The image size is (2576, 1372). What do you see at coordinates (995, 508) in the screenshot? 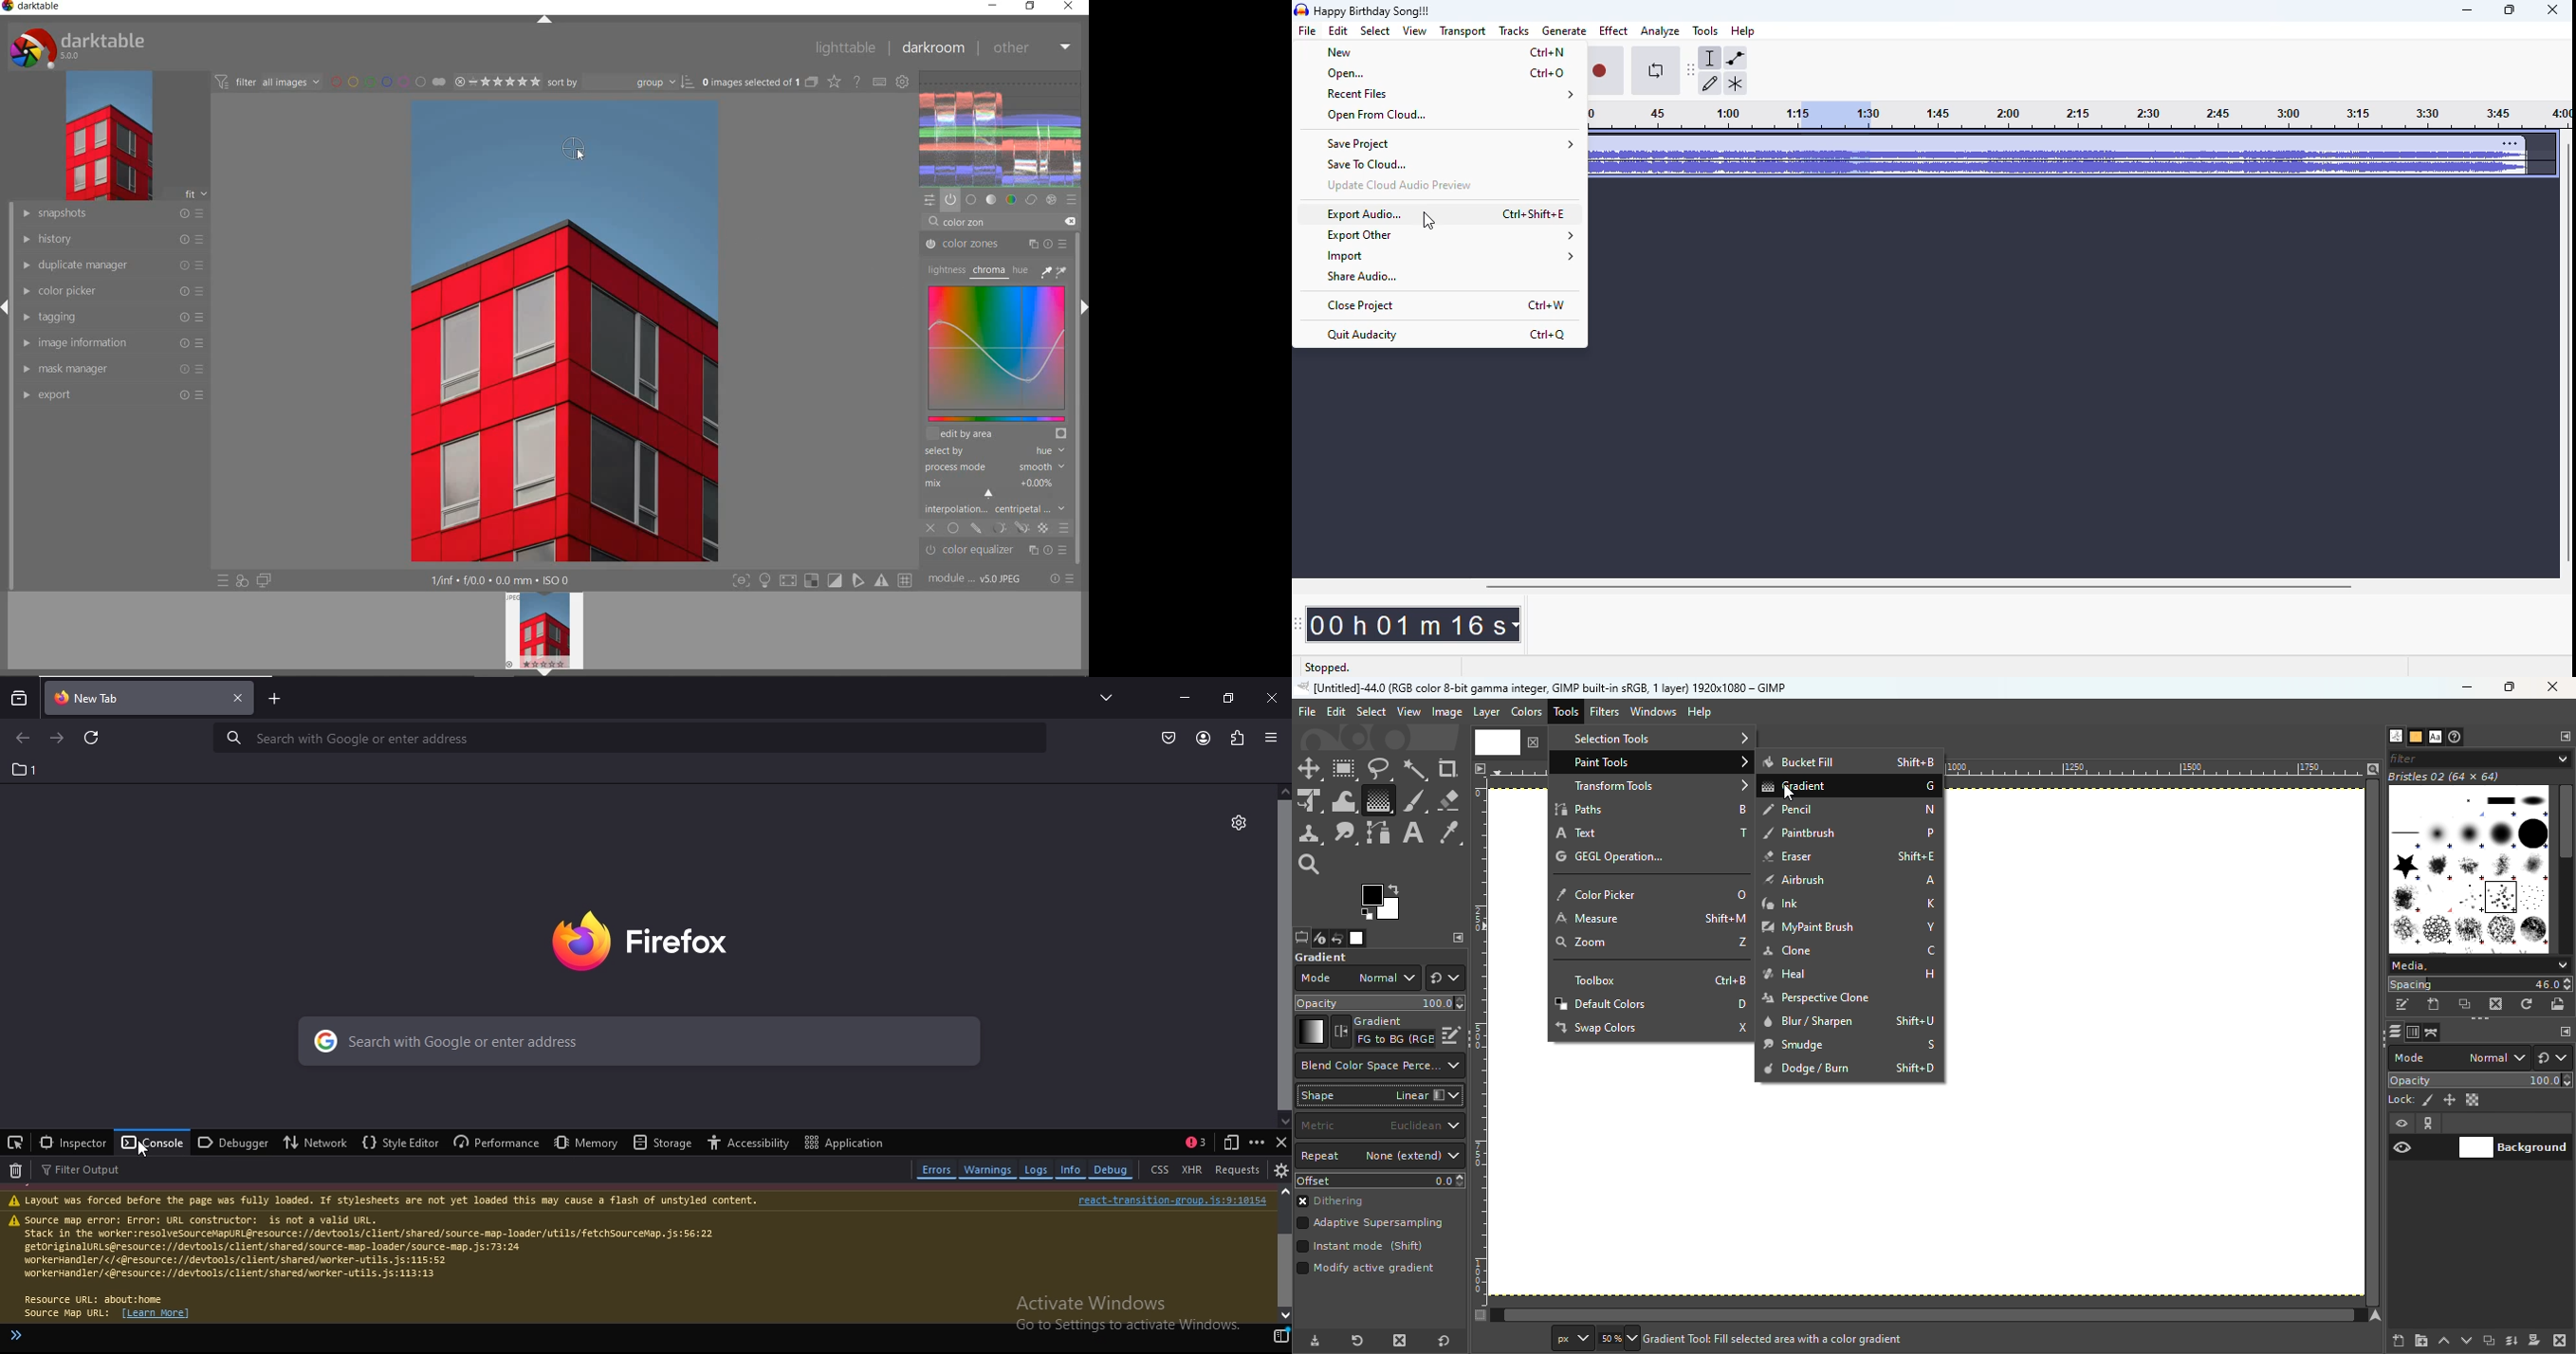
I see `INTERPOLATION` at bounding box center [995, 508].